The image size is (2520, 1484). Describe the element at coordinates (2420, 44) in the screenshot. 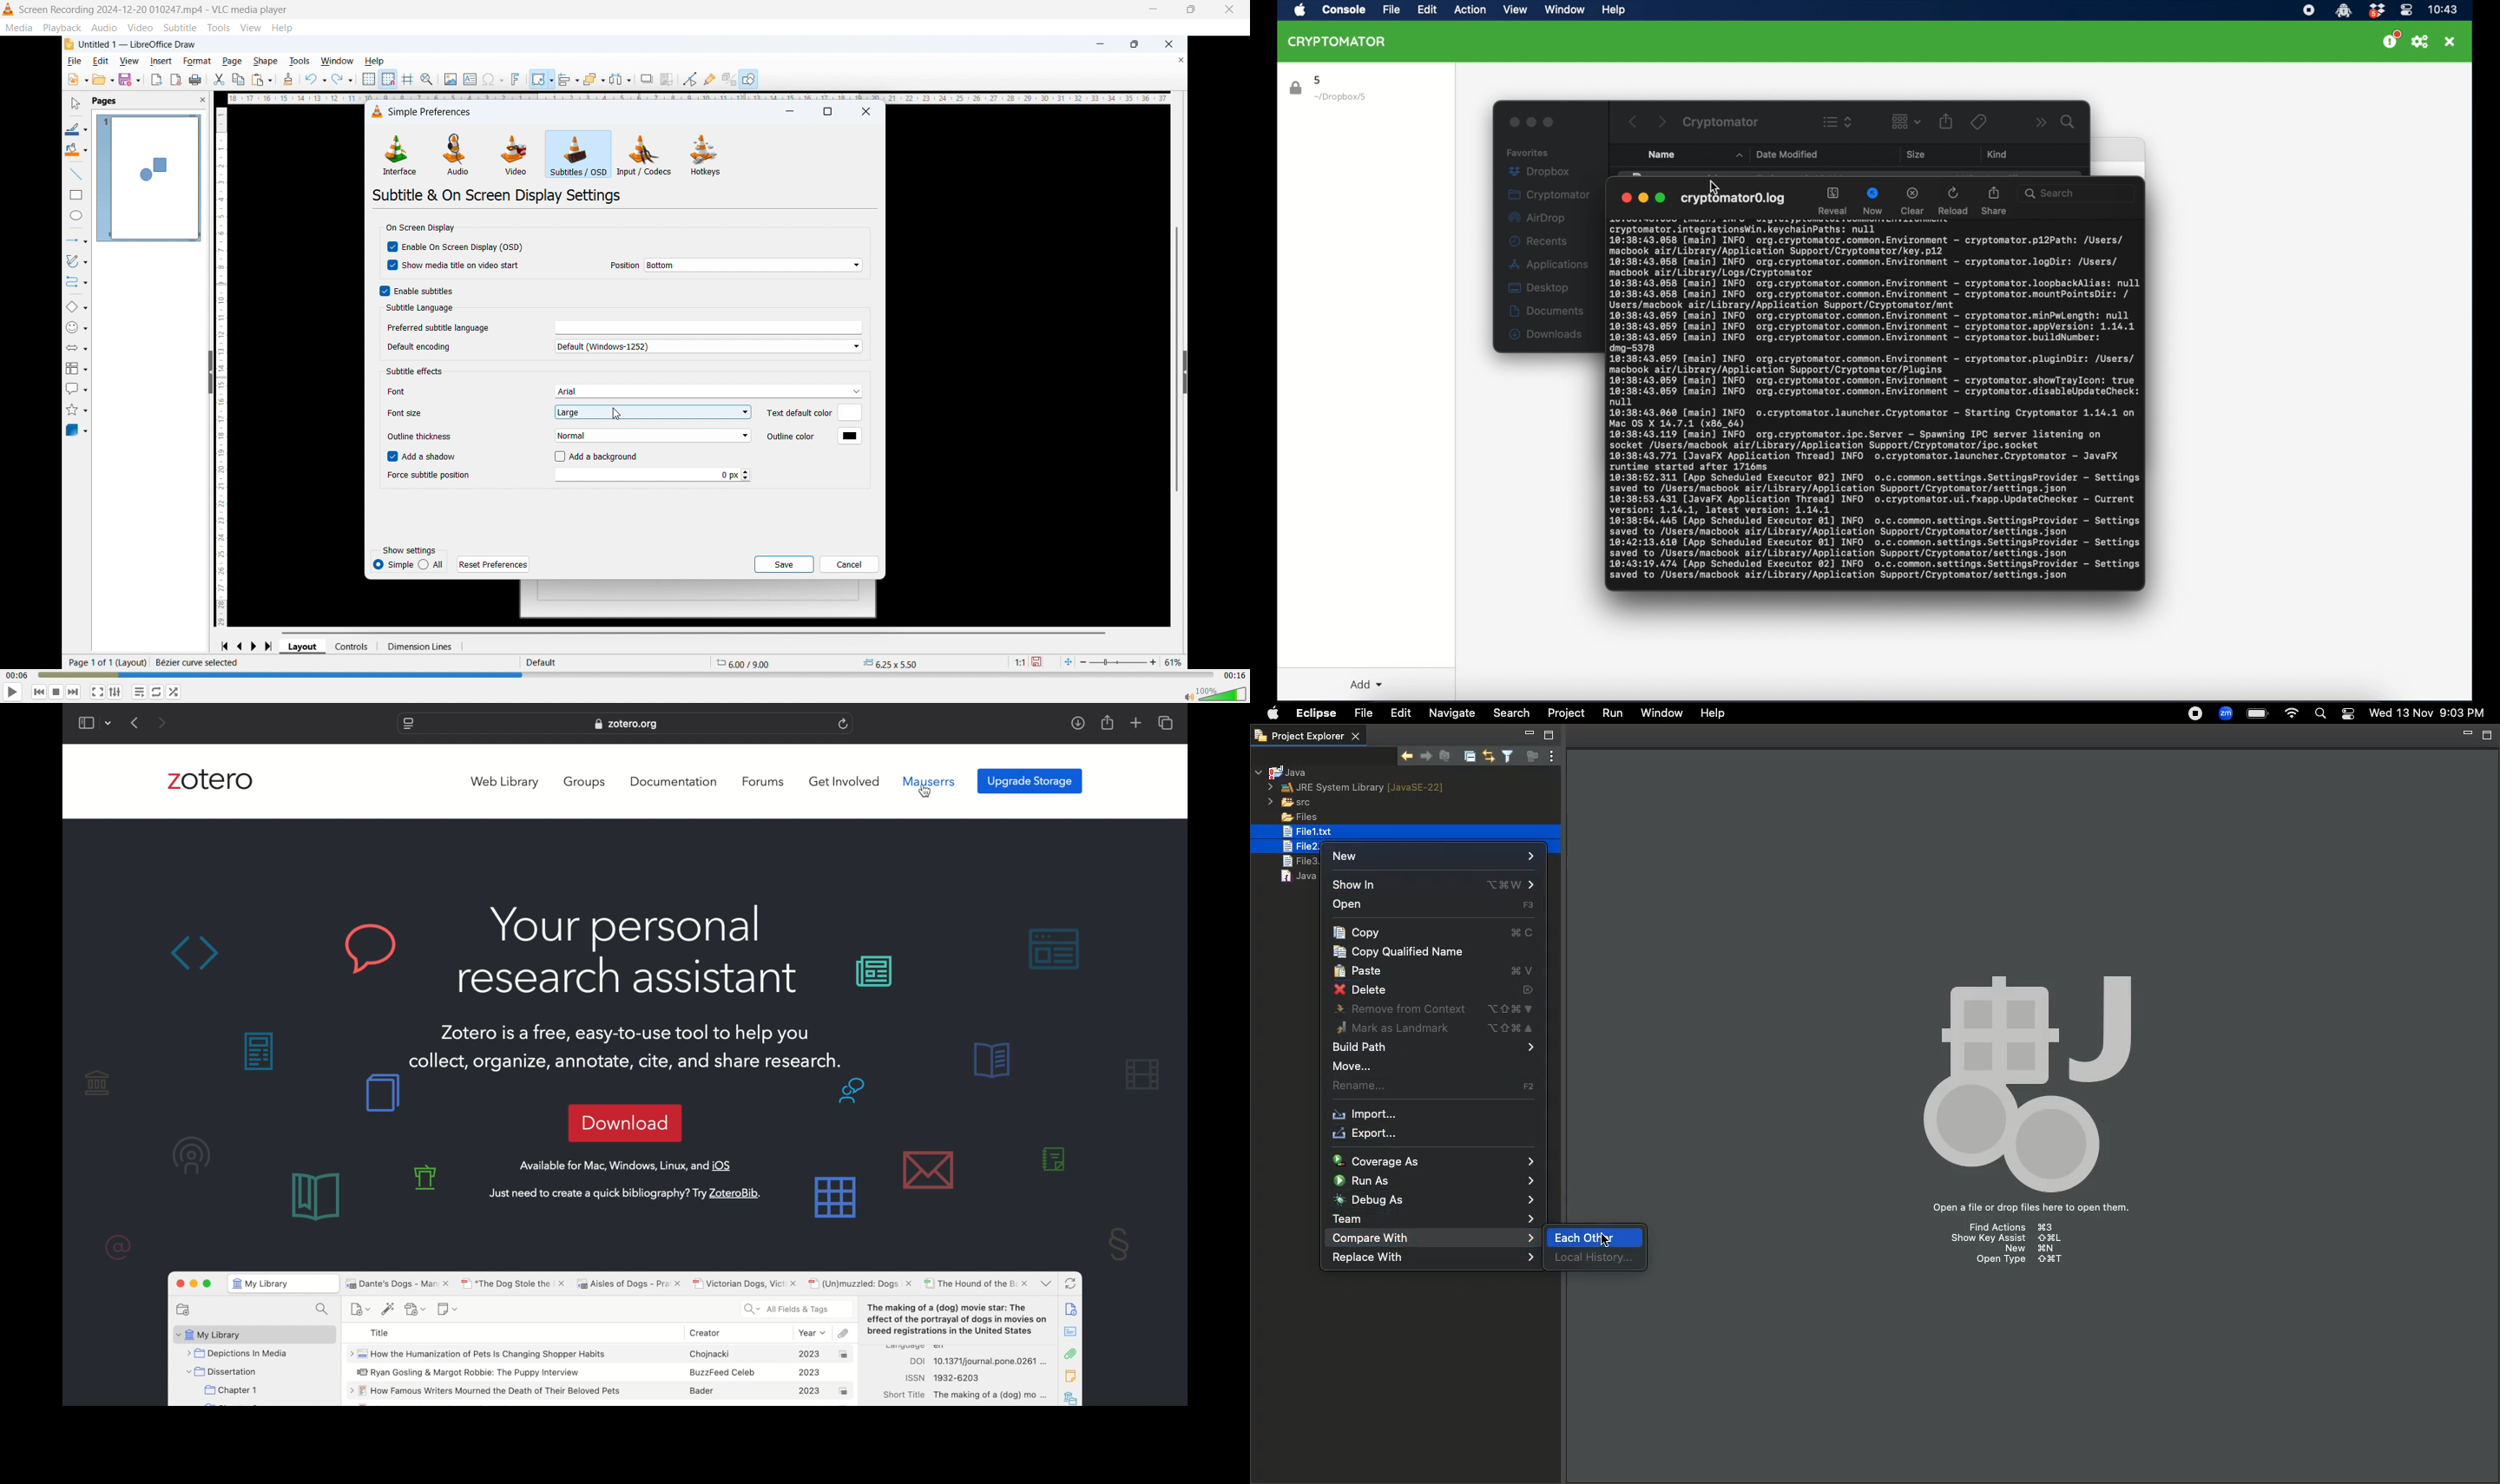

I see `preferences` at that location.